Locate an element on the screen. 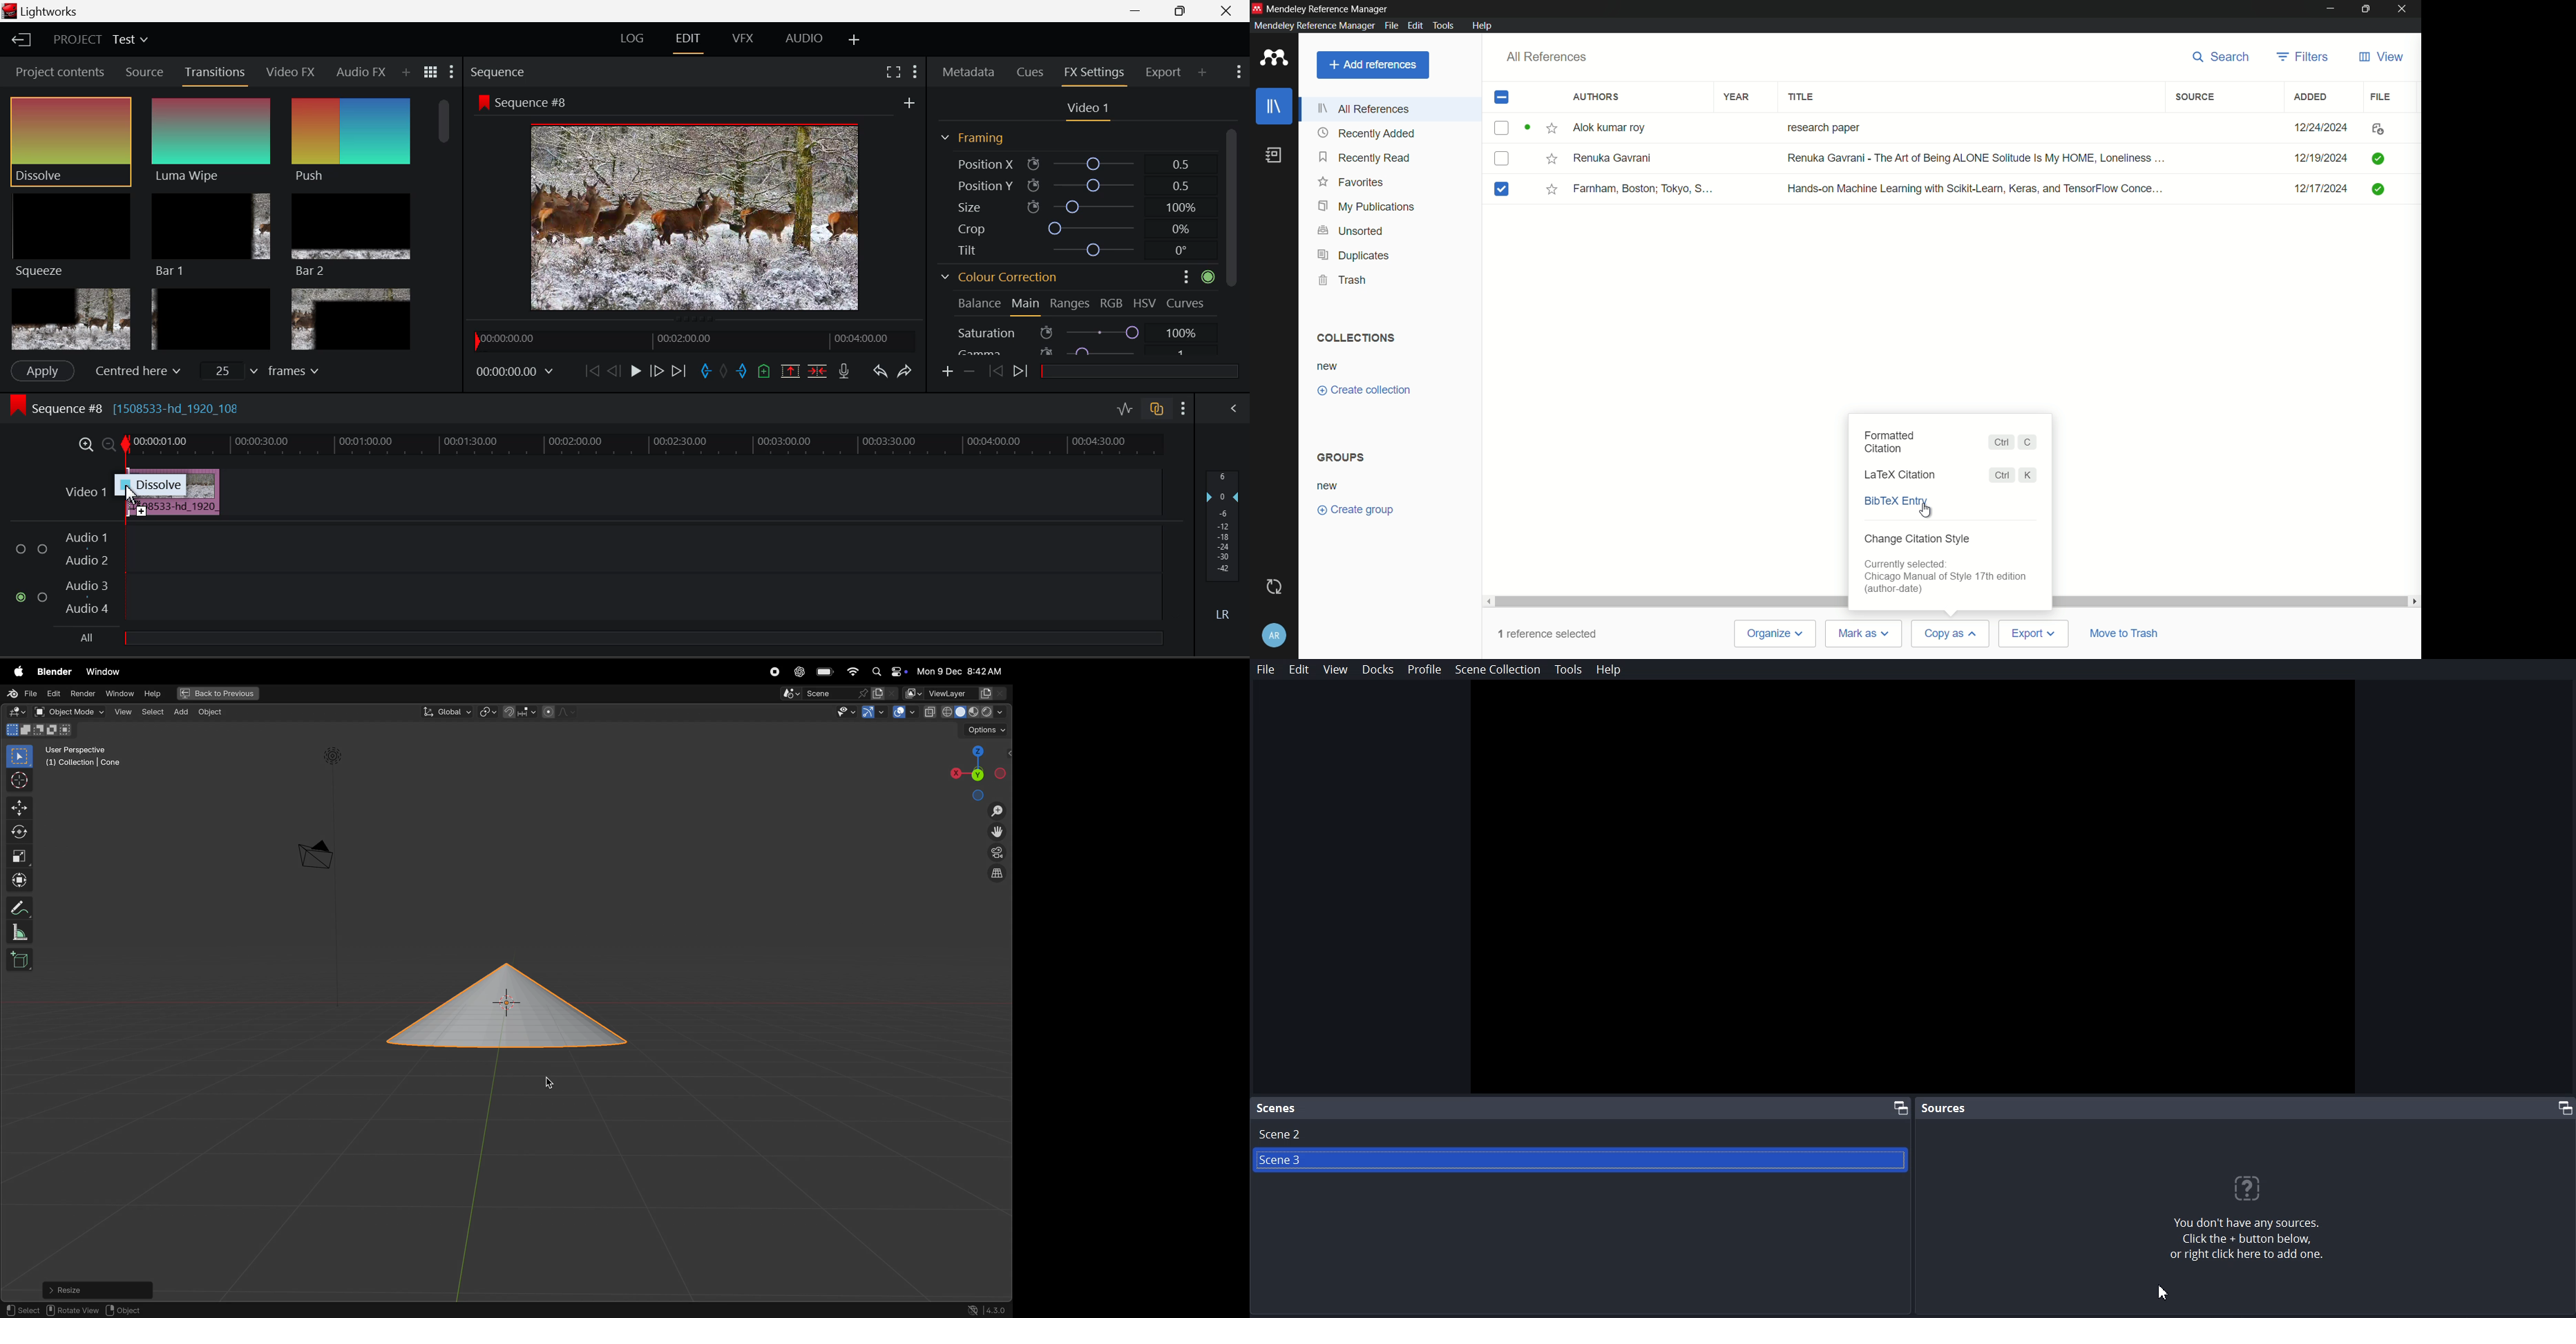  Project Timeline is located at coordinates (641, 446).